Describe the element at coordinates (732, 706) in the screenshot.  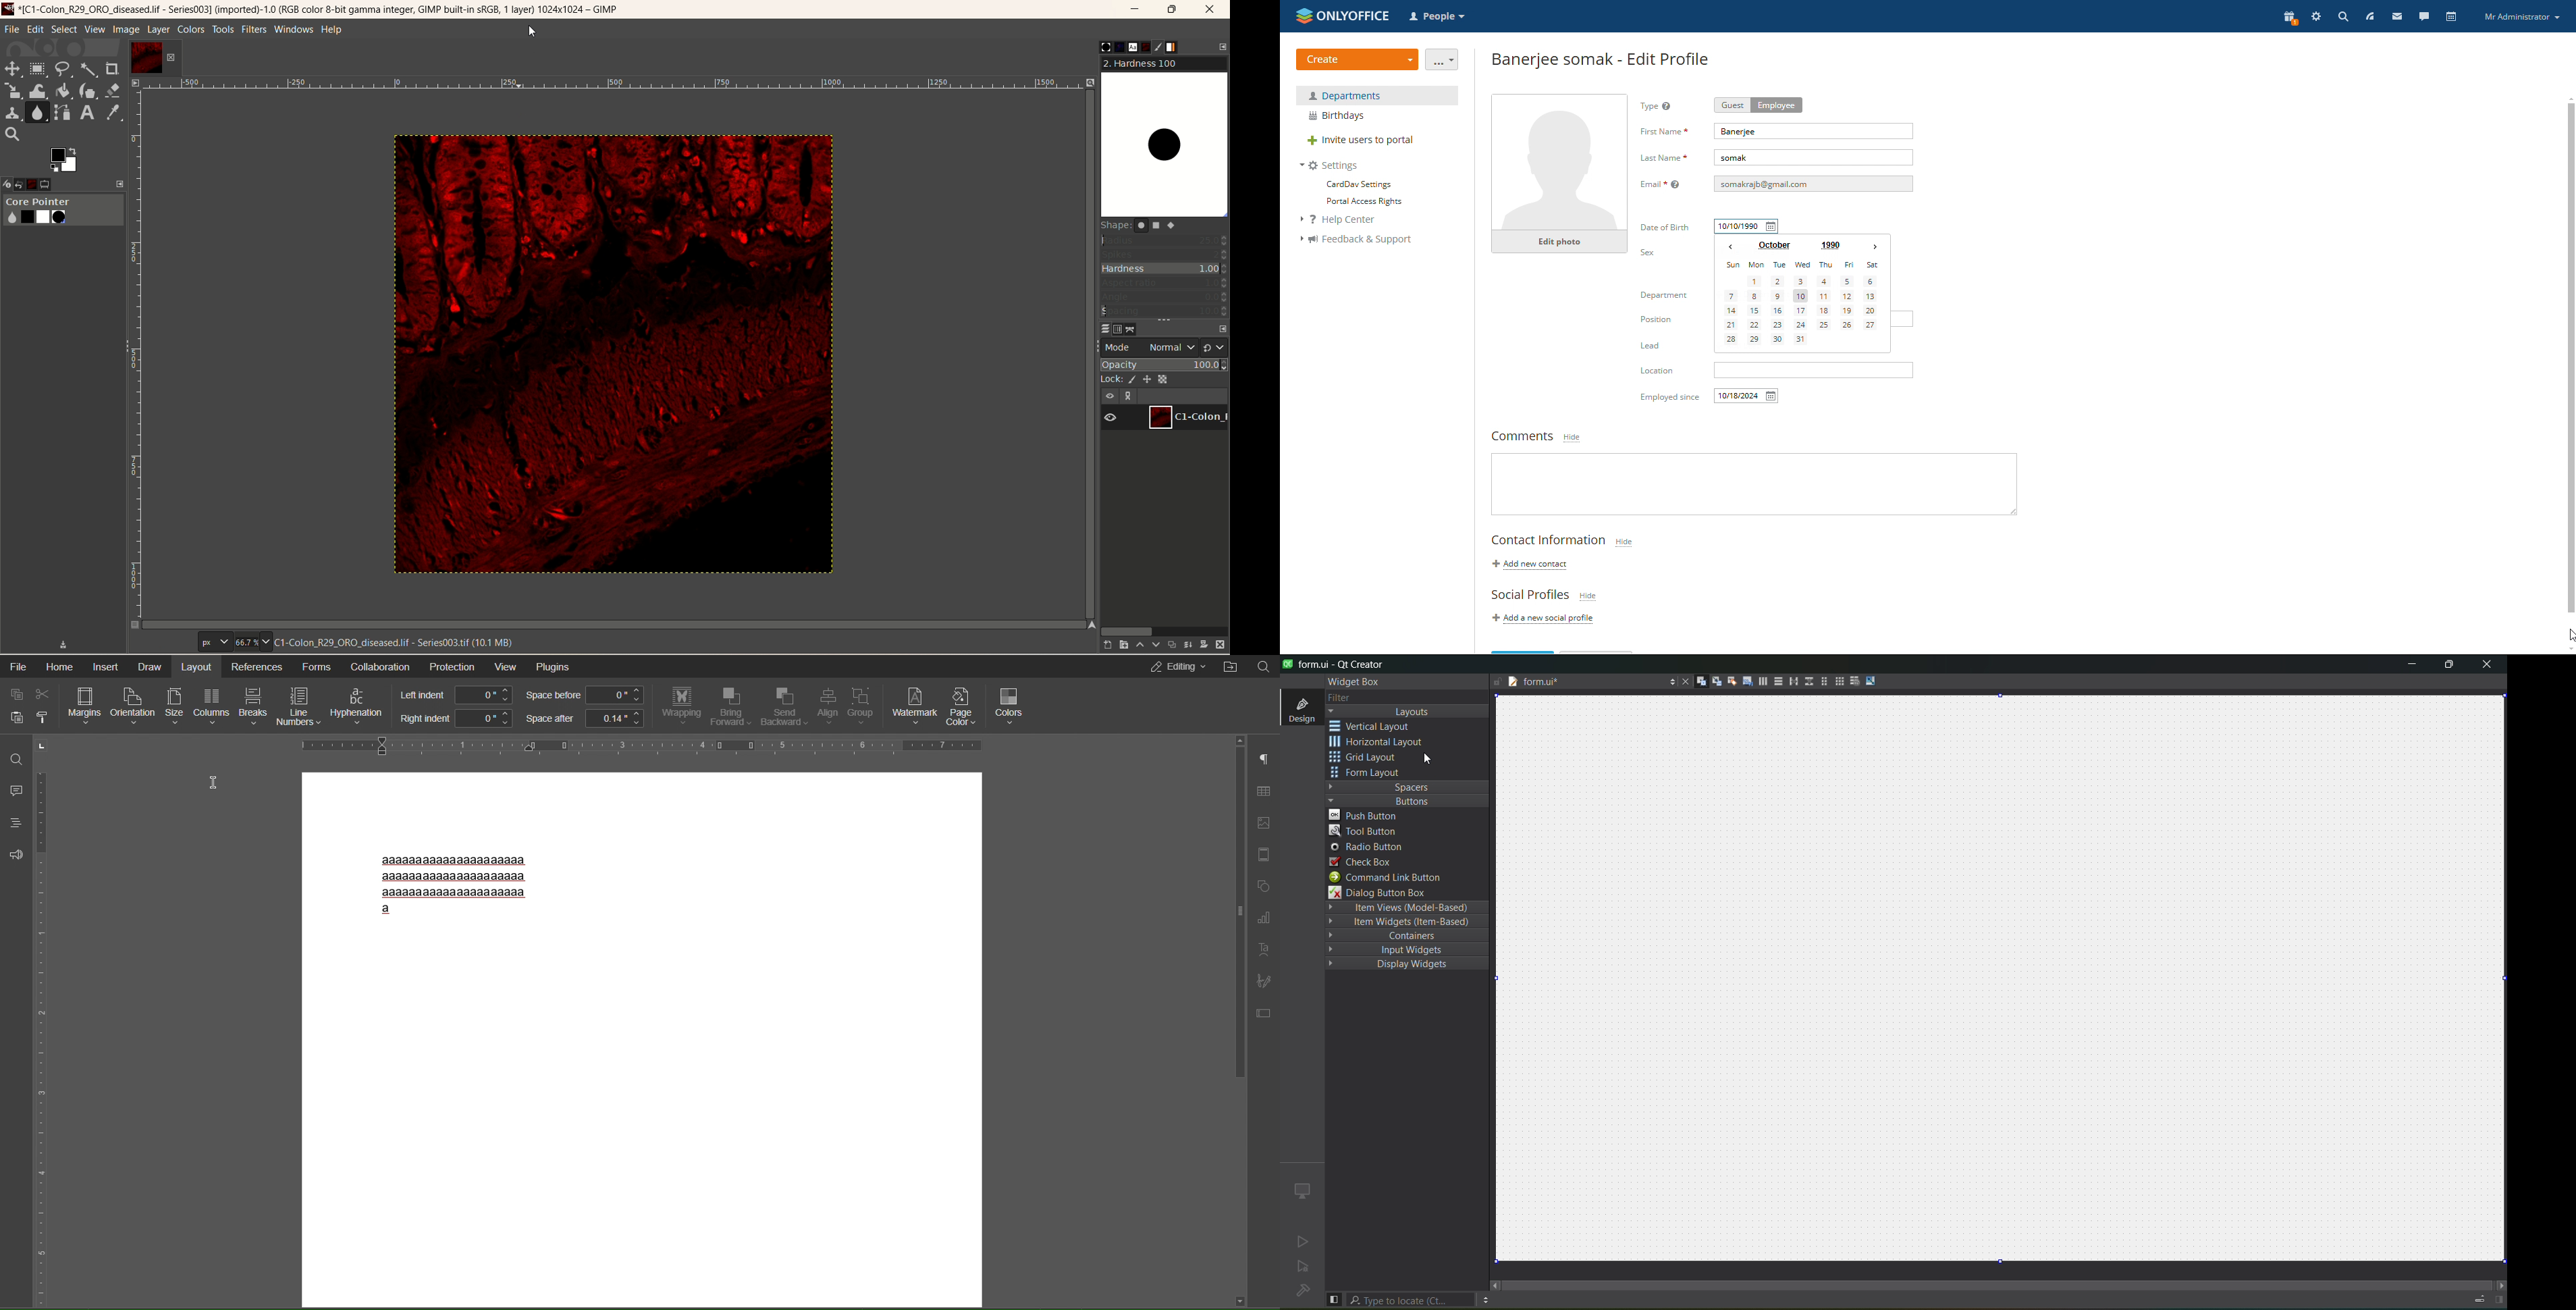
I see `Bring Forward` at that location.